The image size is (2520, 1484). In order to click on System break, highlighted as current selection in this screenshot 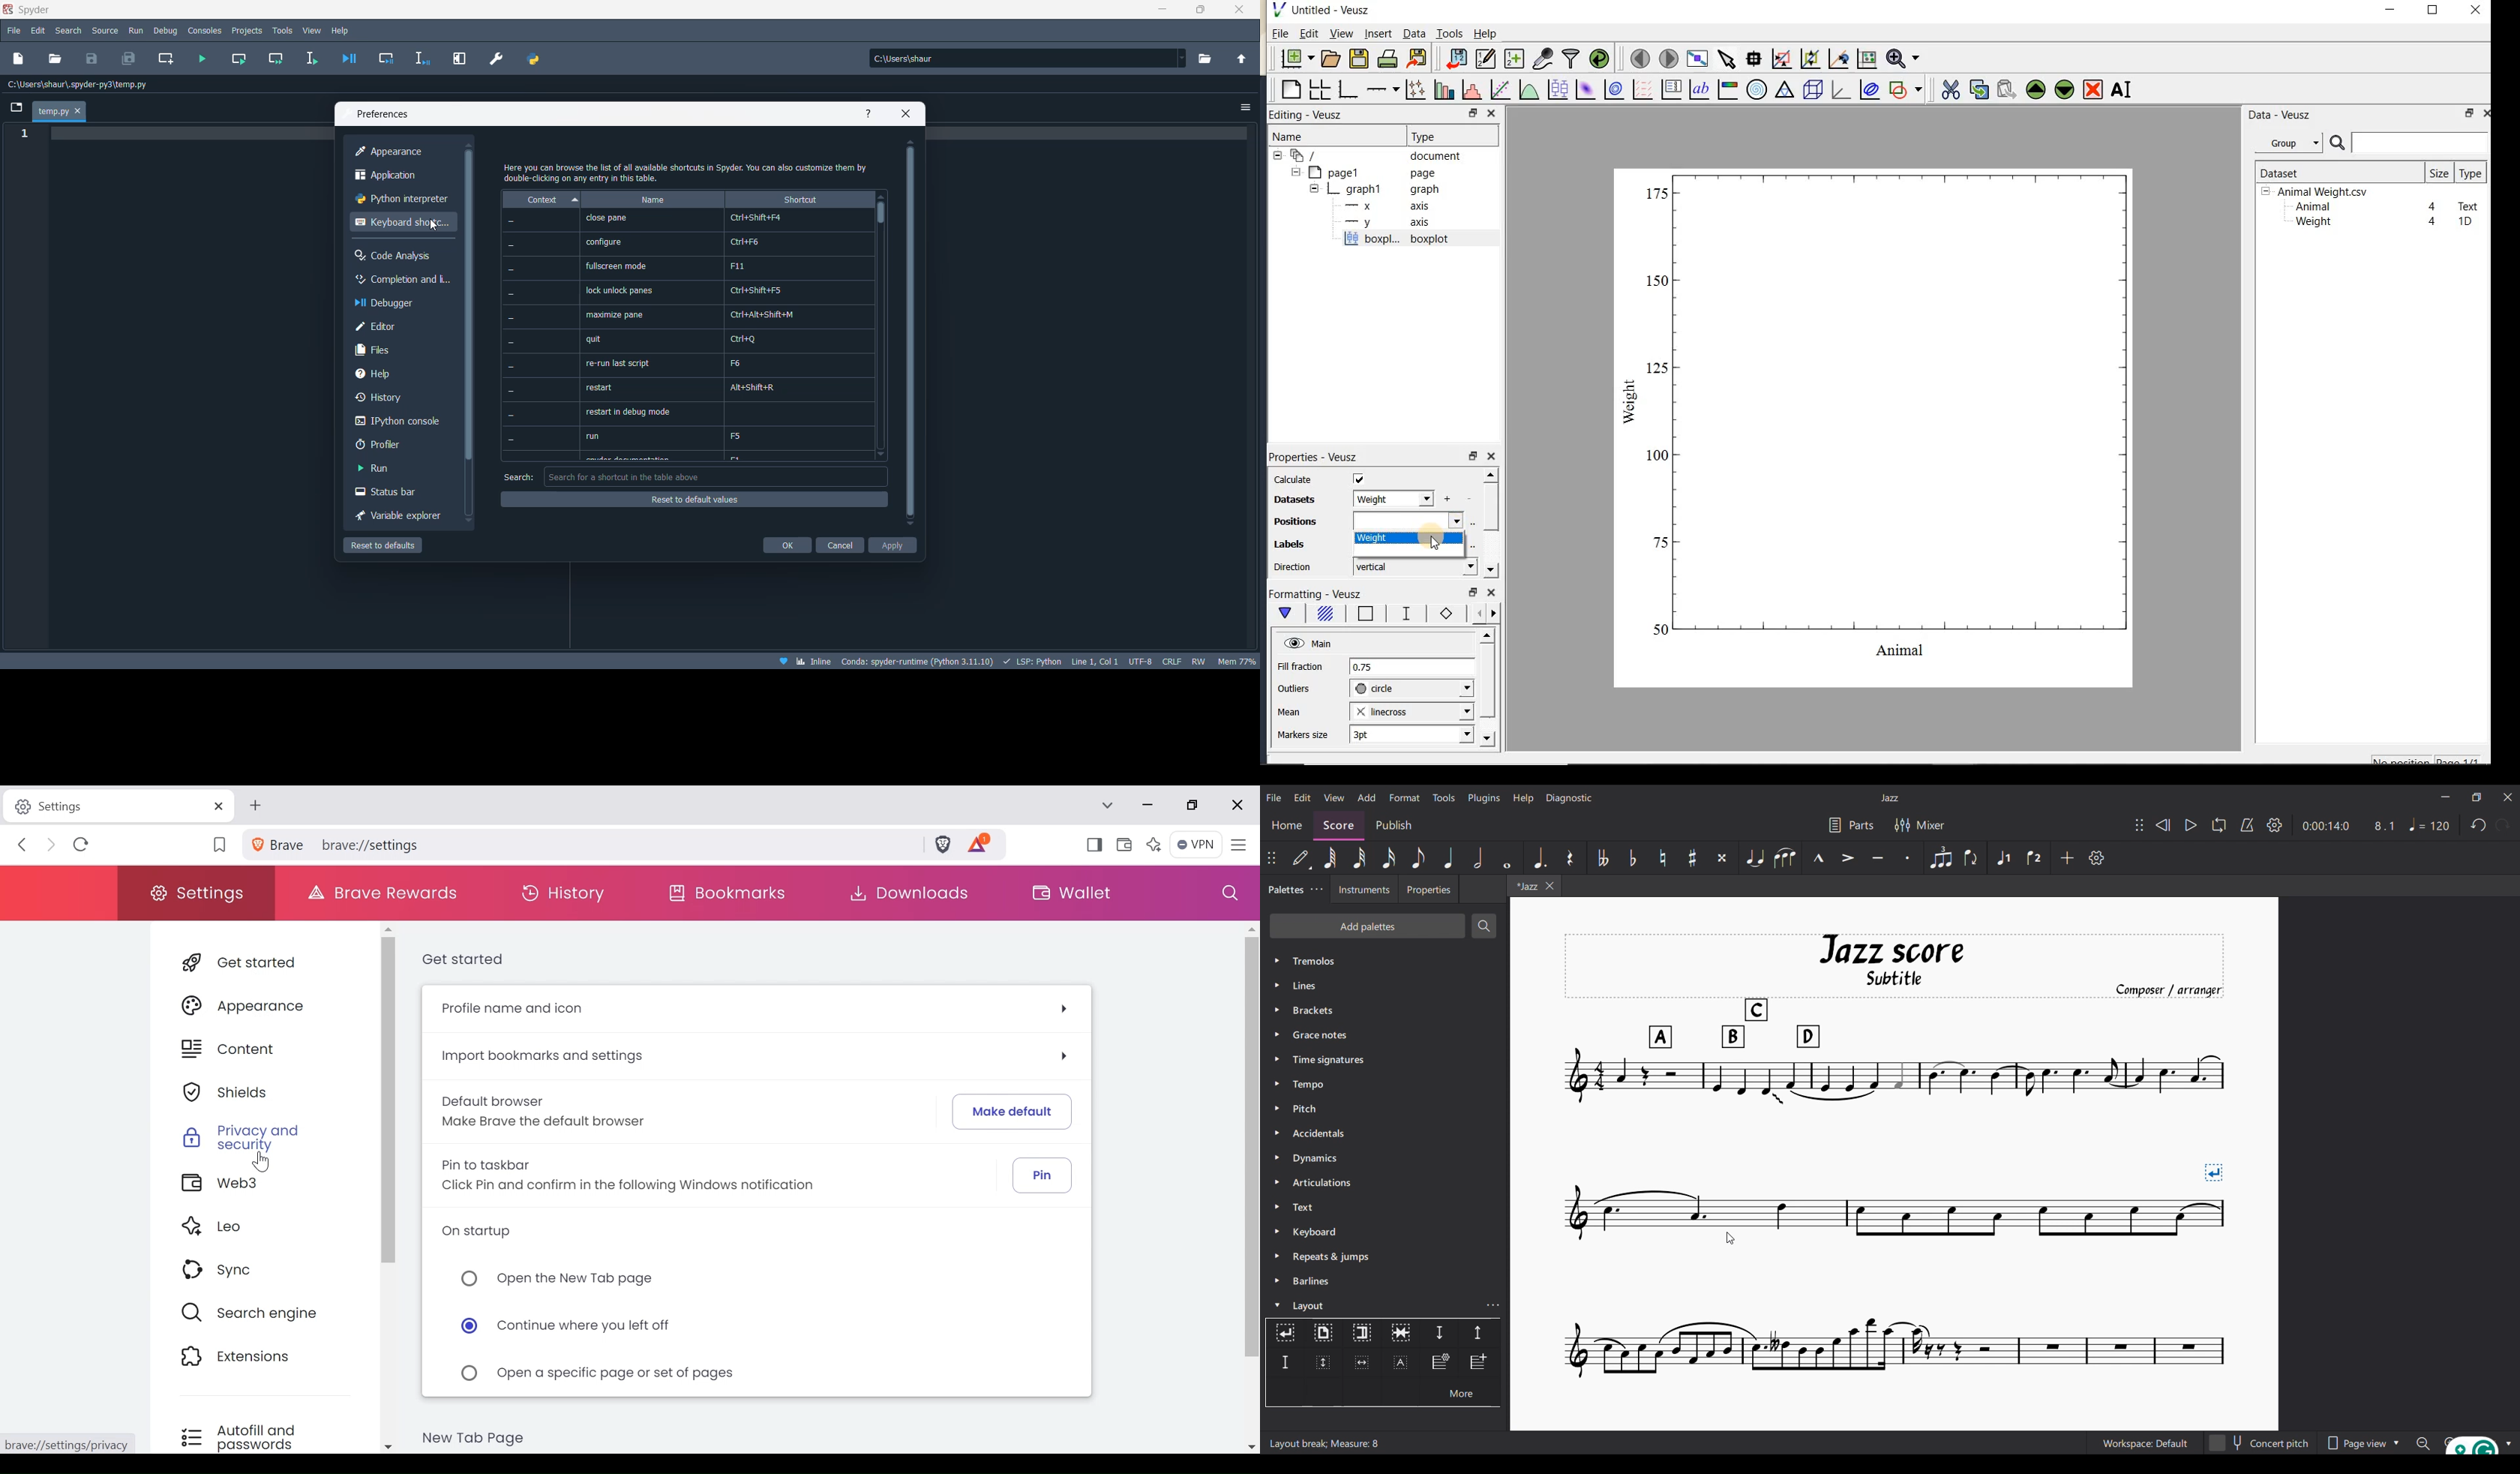, I will do `click(1285, 1333)`.